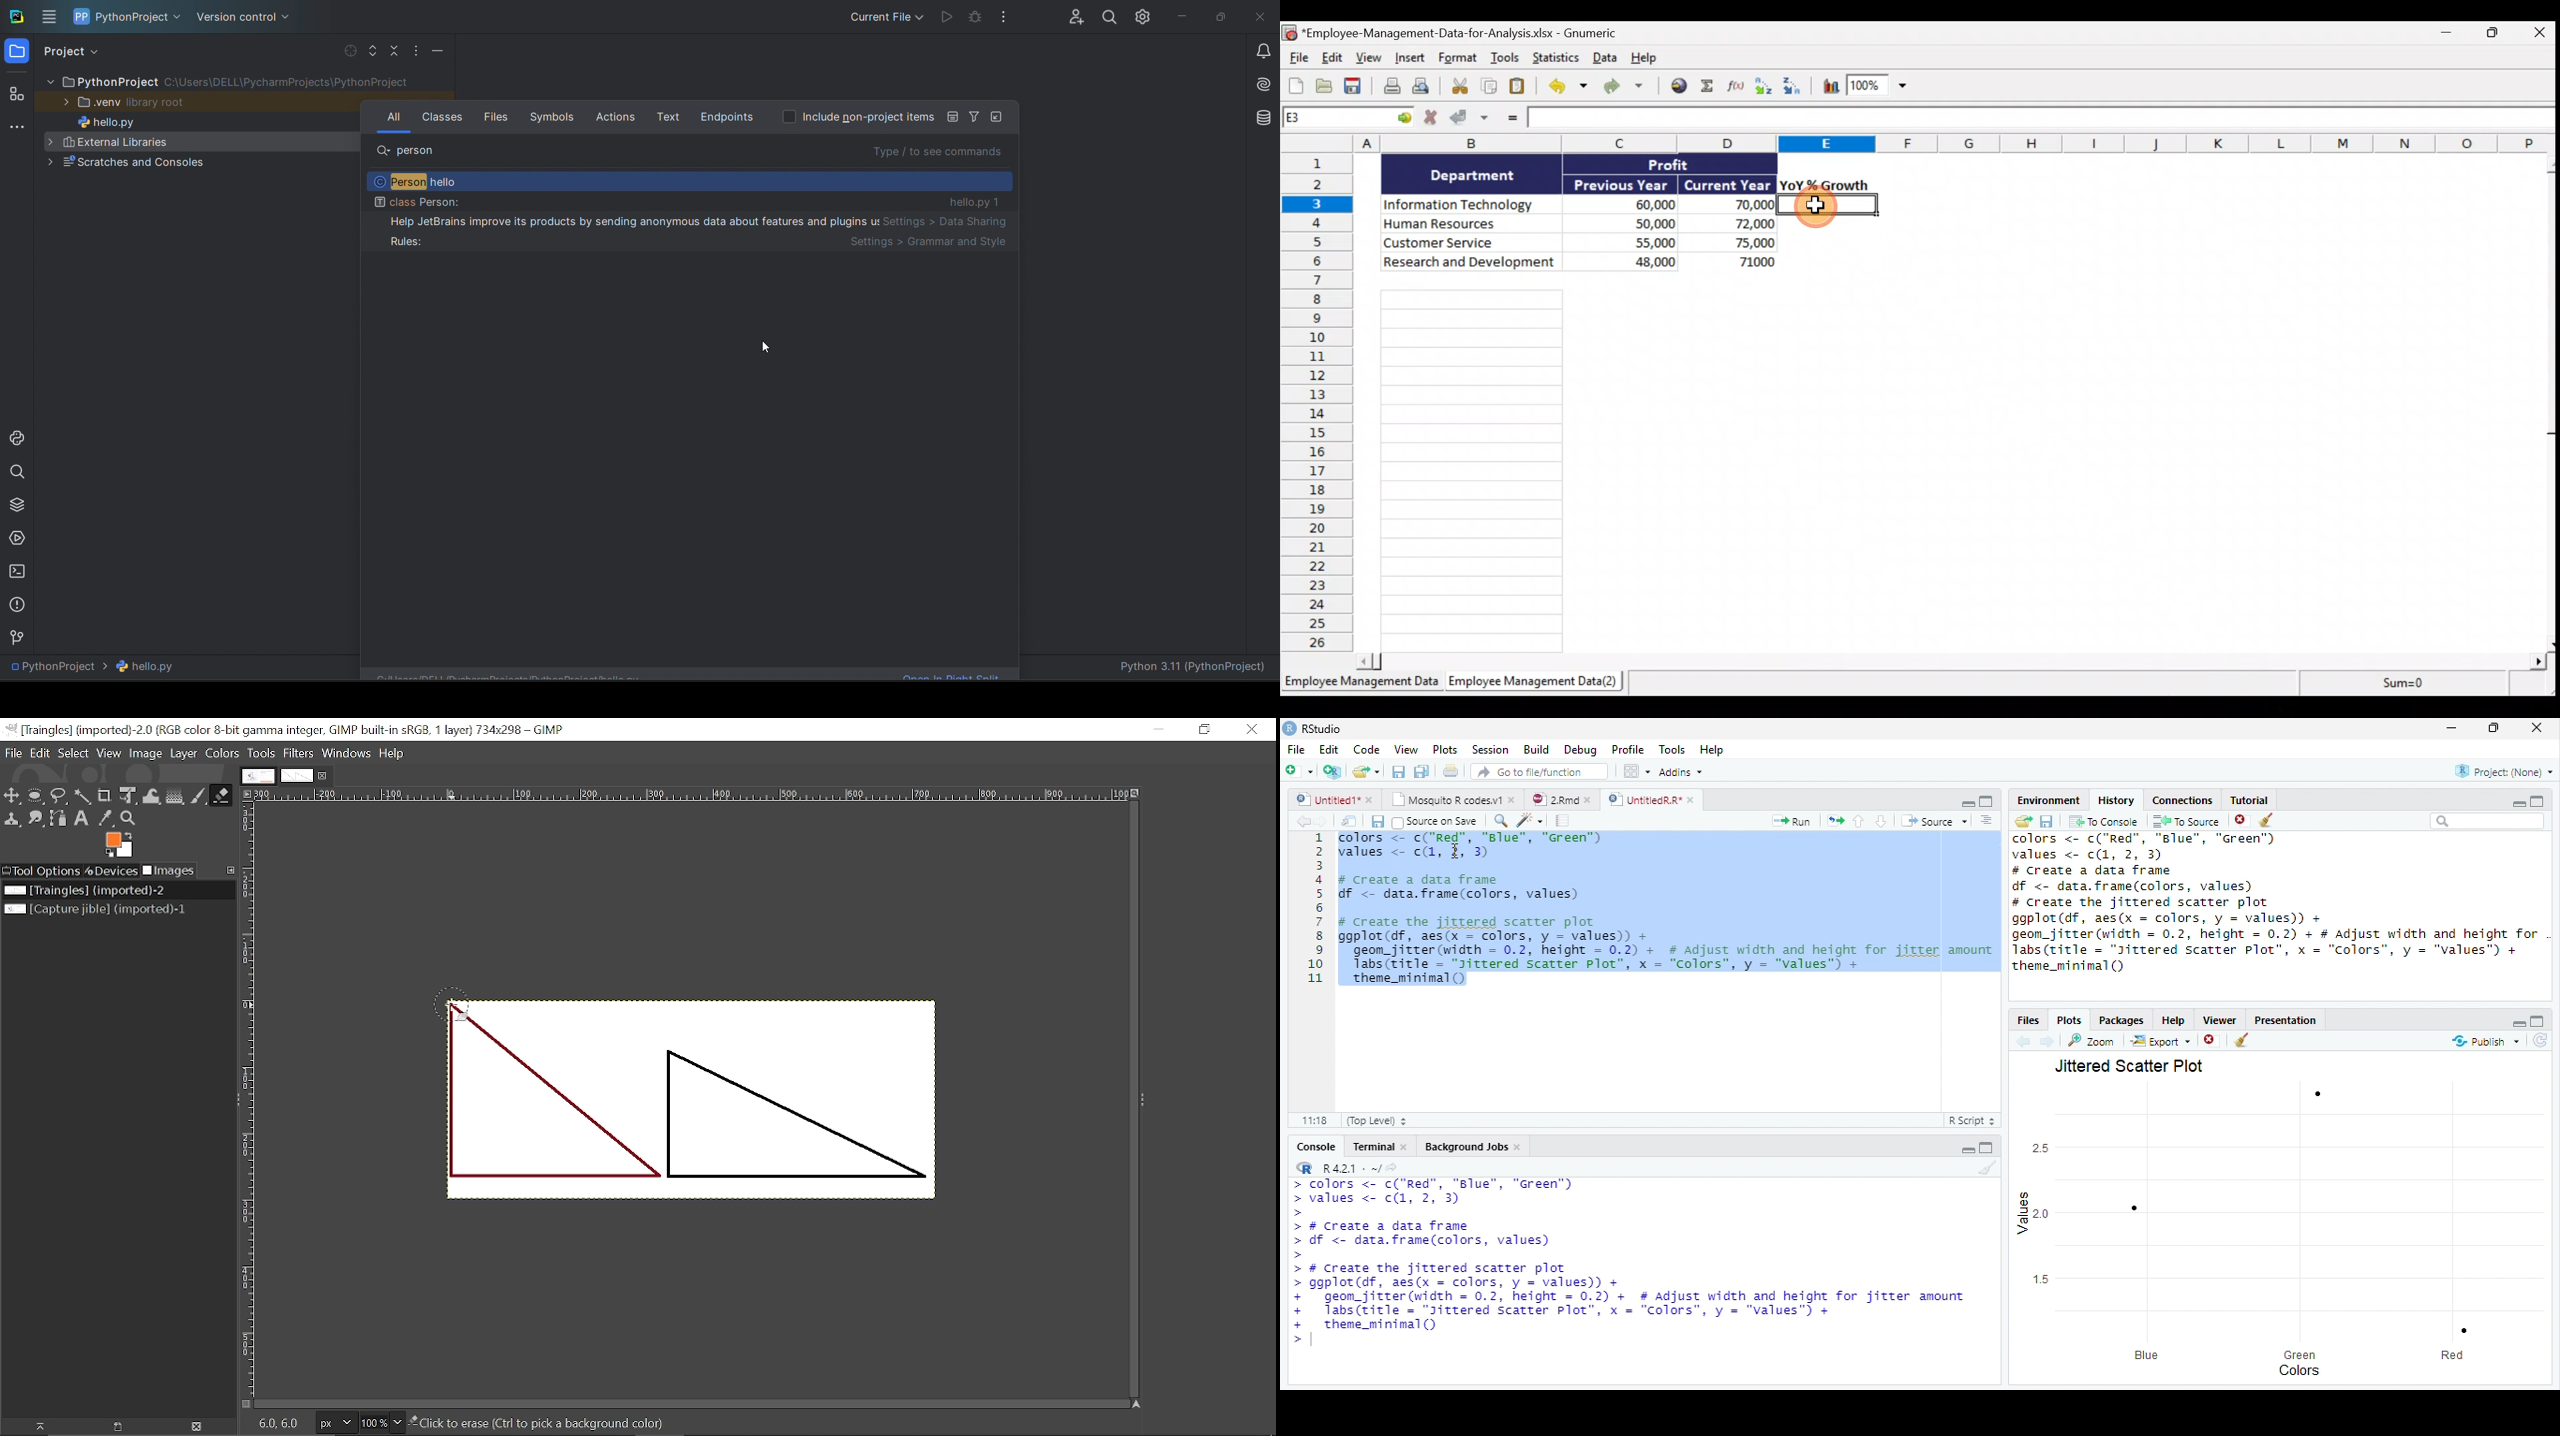  Describe the element at coordinates (1540, 771) in the screenshot. I see `Go to file/function` at that location.